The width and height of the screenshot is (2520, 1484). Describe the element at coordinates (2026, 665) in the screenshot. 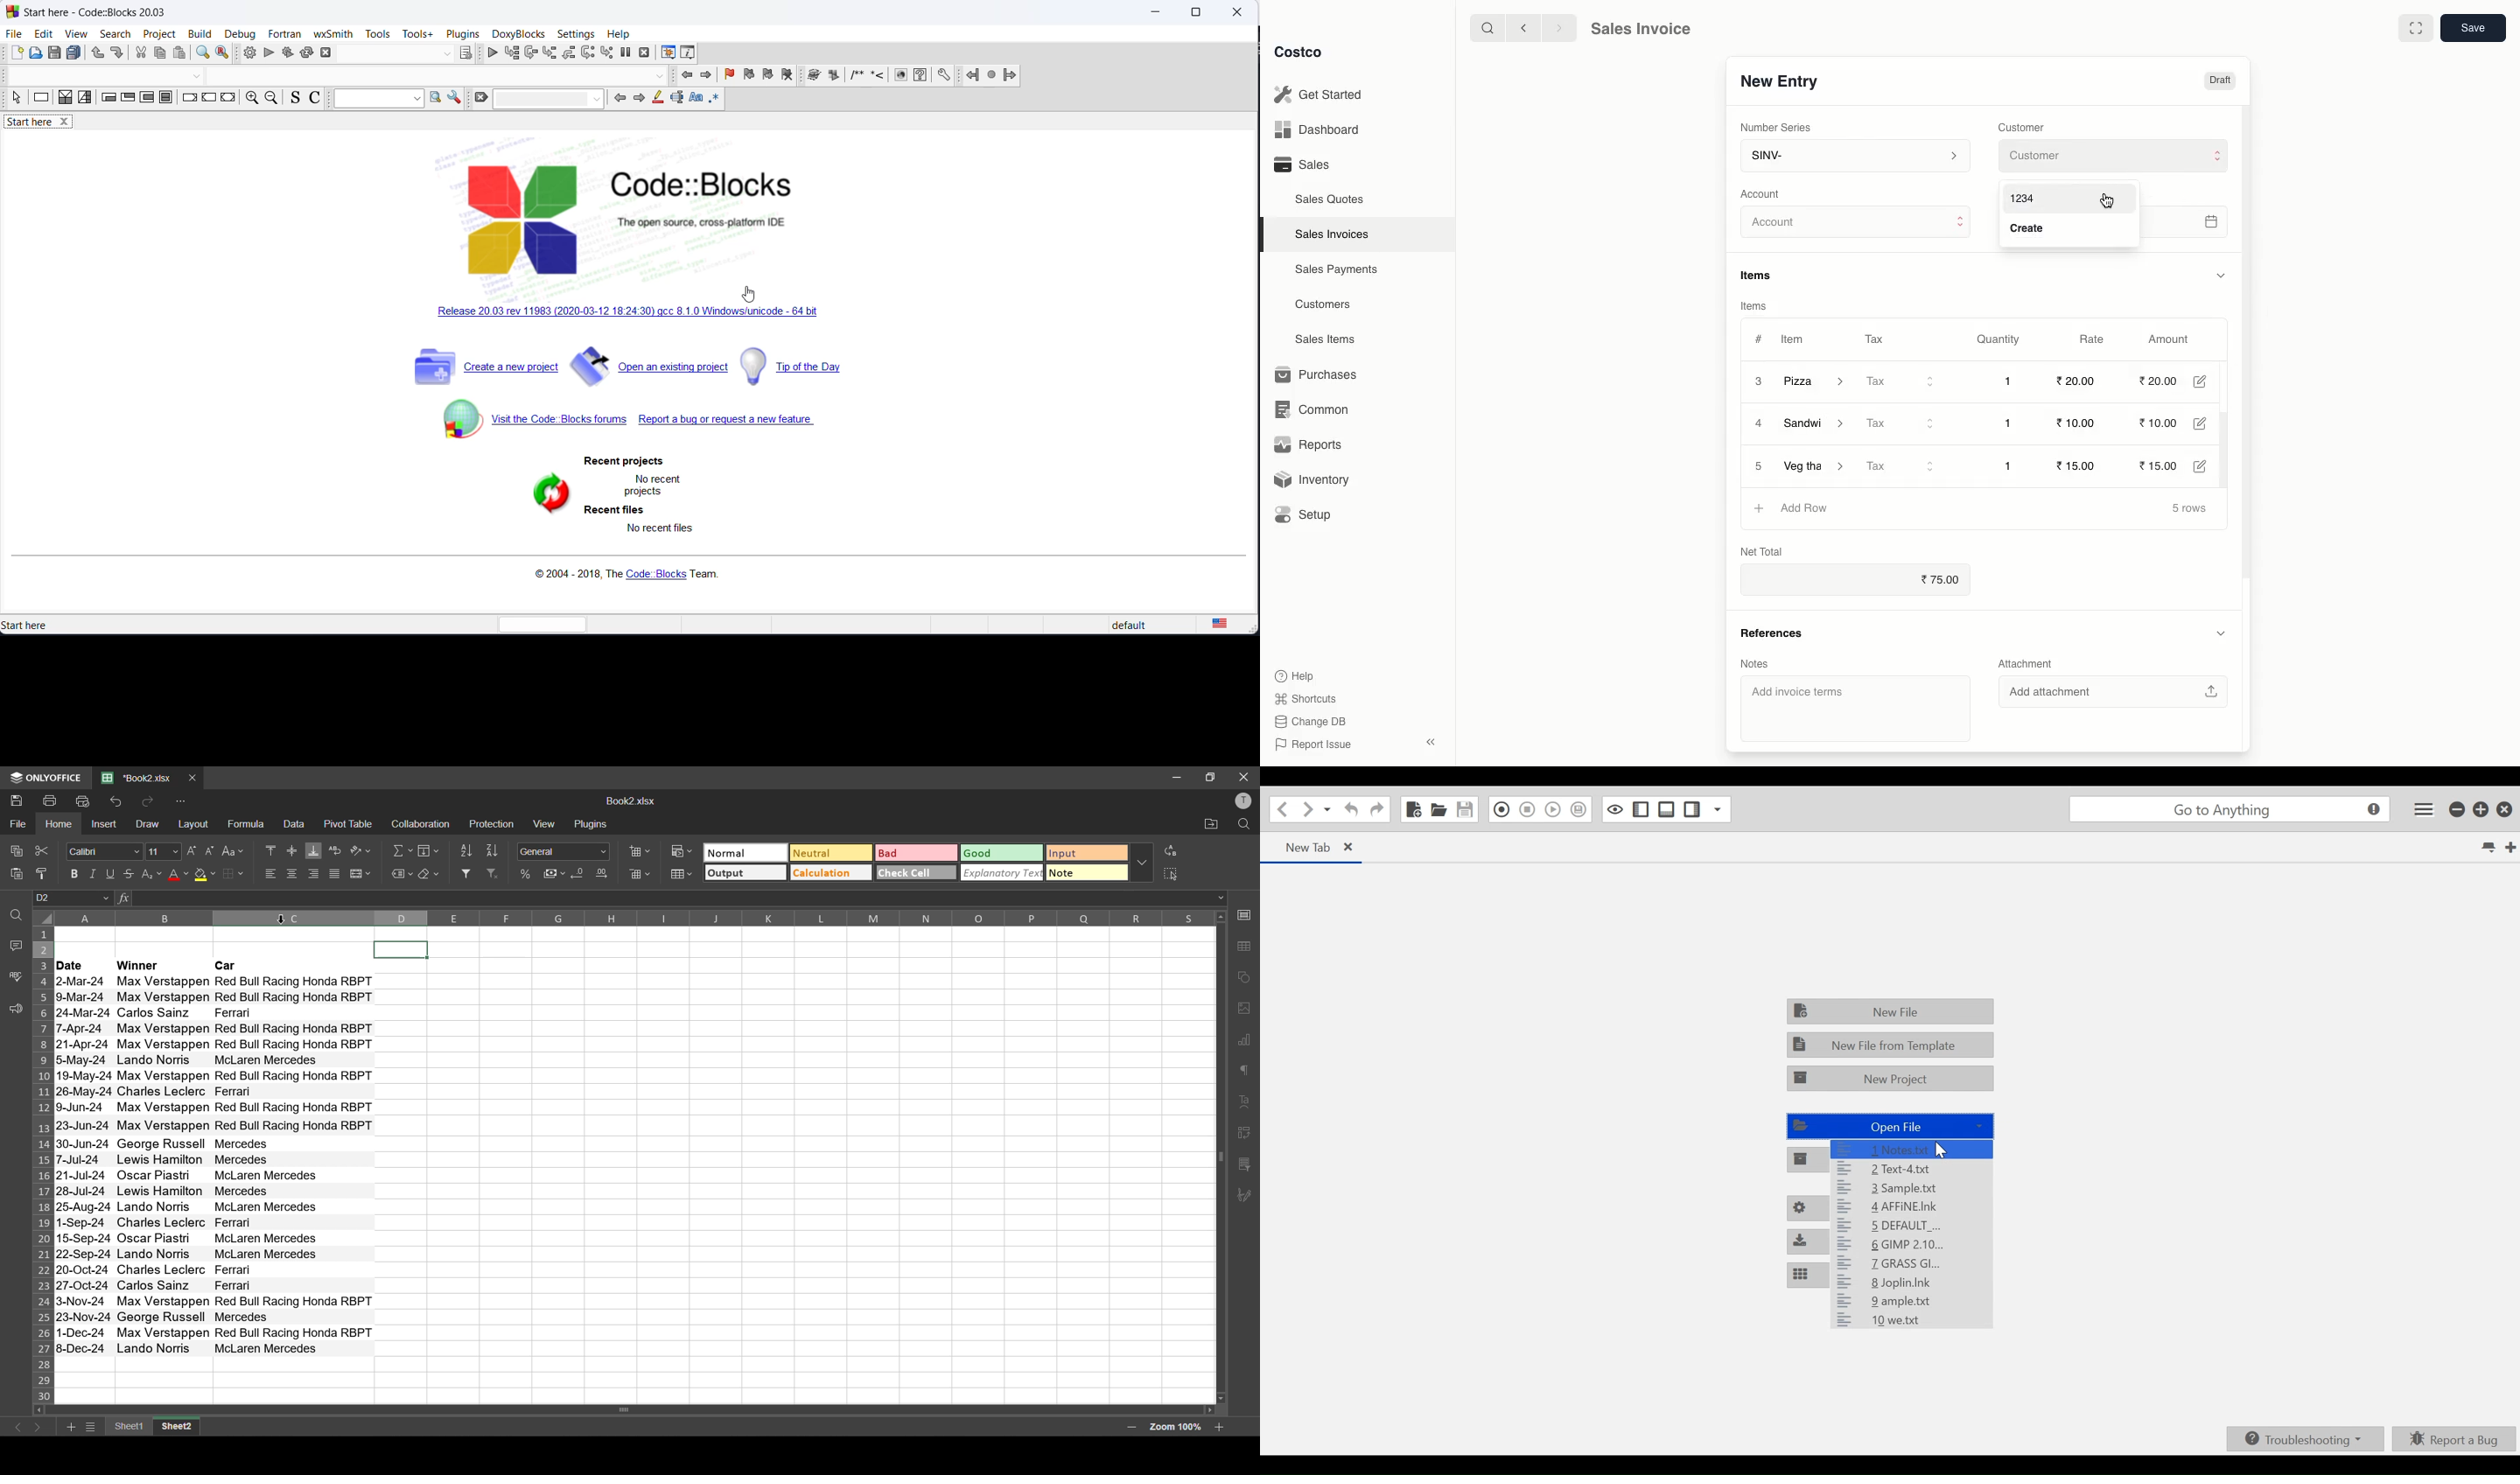

I see `Attachment` at that location.